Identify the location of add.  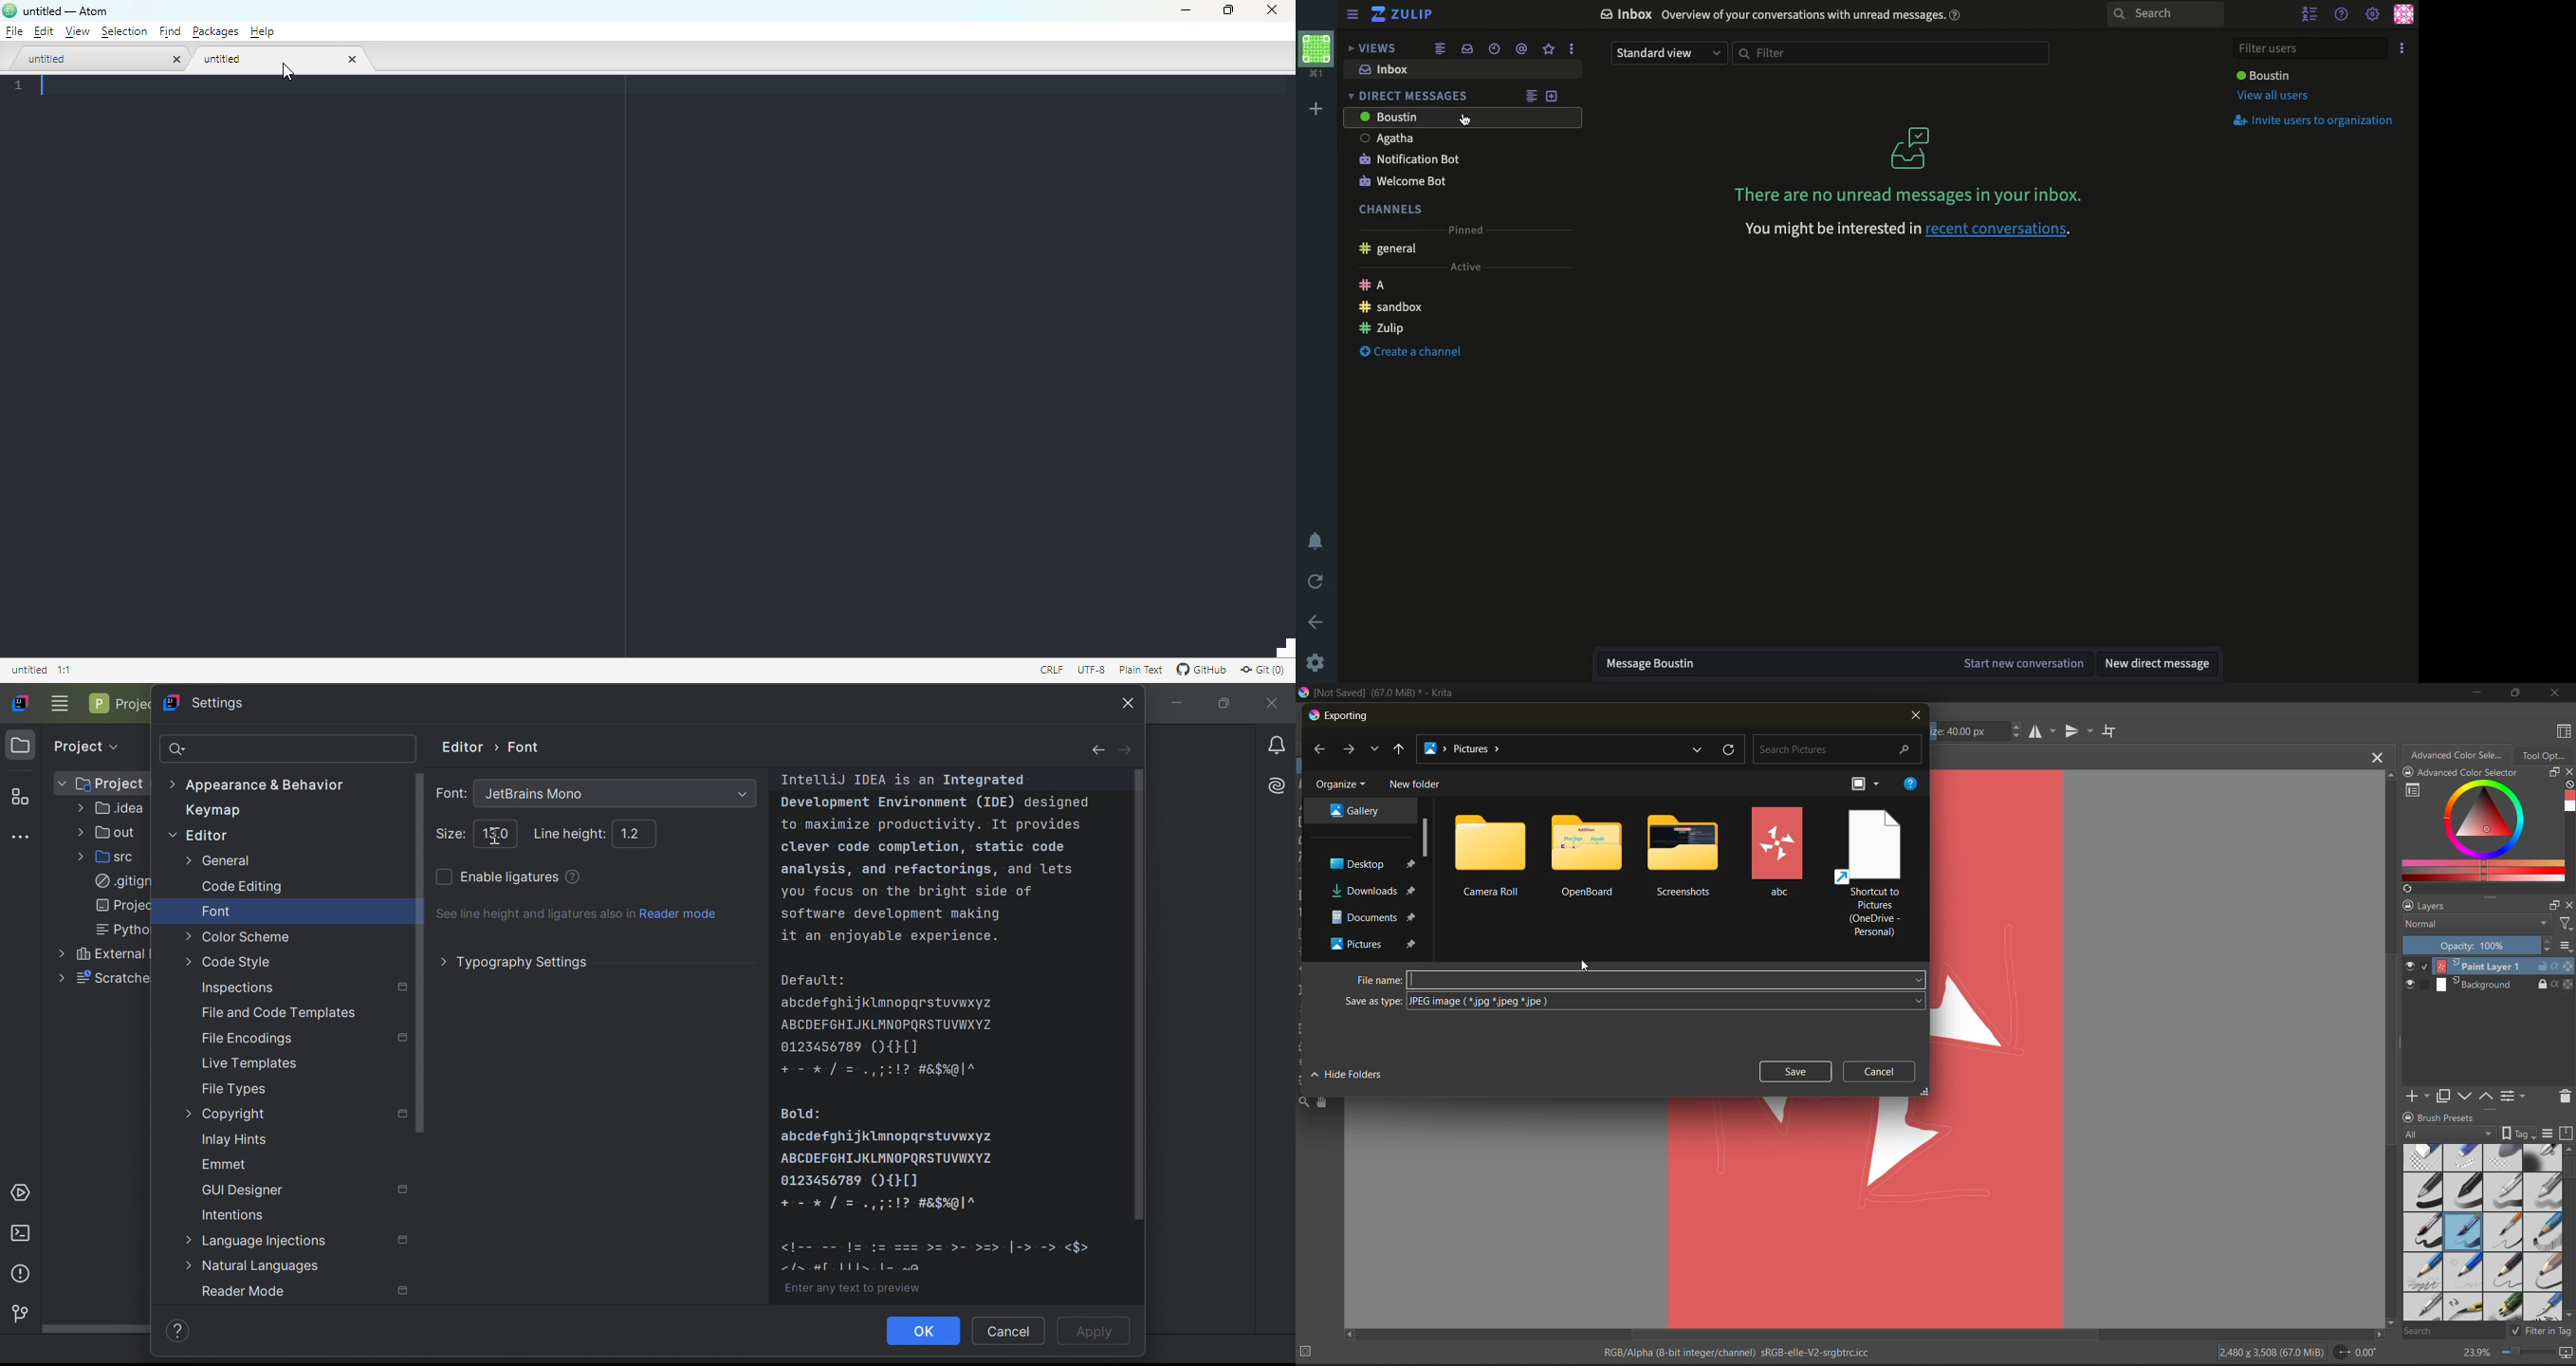
(2421, 1095).